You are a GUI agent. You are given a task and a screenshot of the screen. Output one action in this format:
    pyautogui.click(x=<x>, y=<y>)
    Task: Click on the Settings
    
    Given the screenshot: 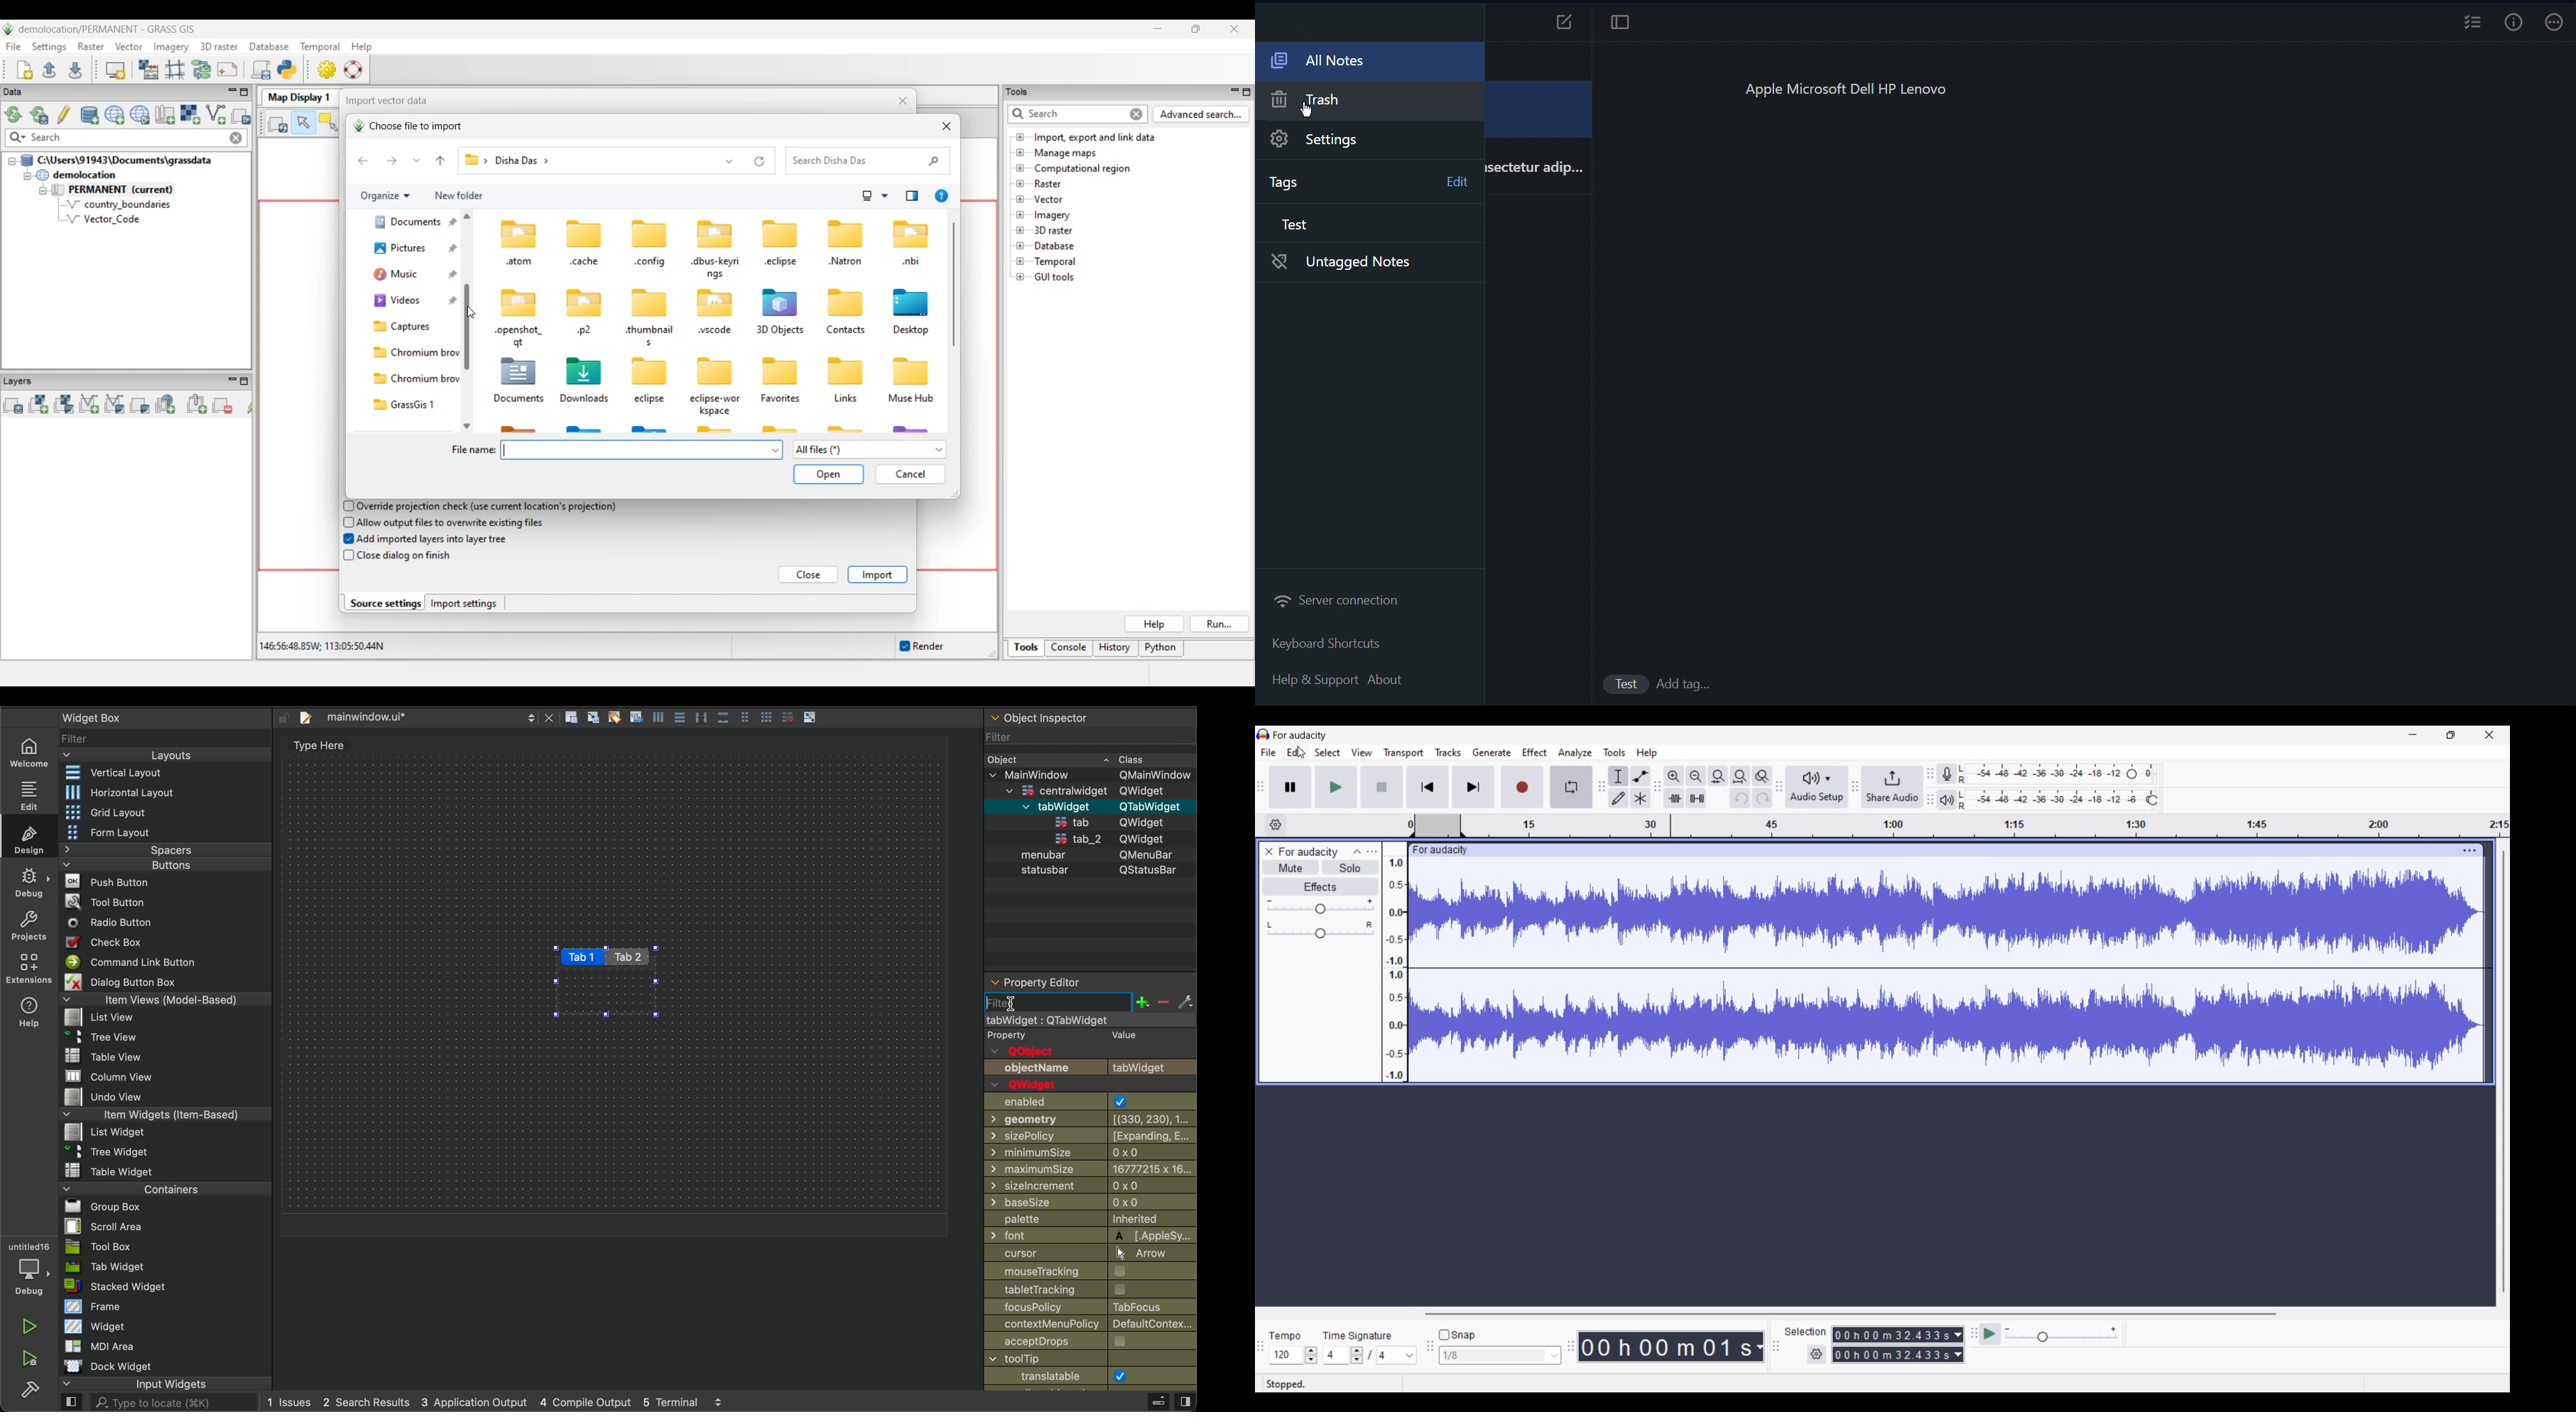 What is the action you would take?
    pyautogui.click(x=1322, y=140)
    